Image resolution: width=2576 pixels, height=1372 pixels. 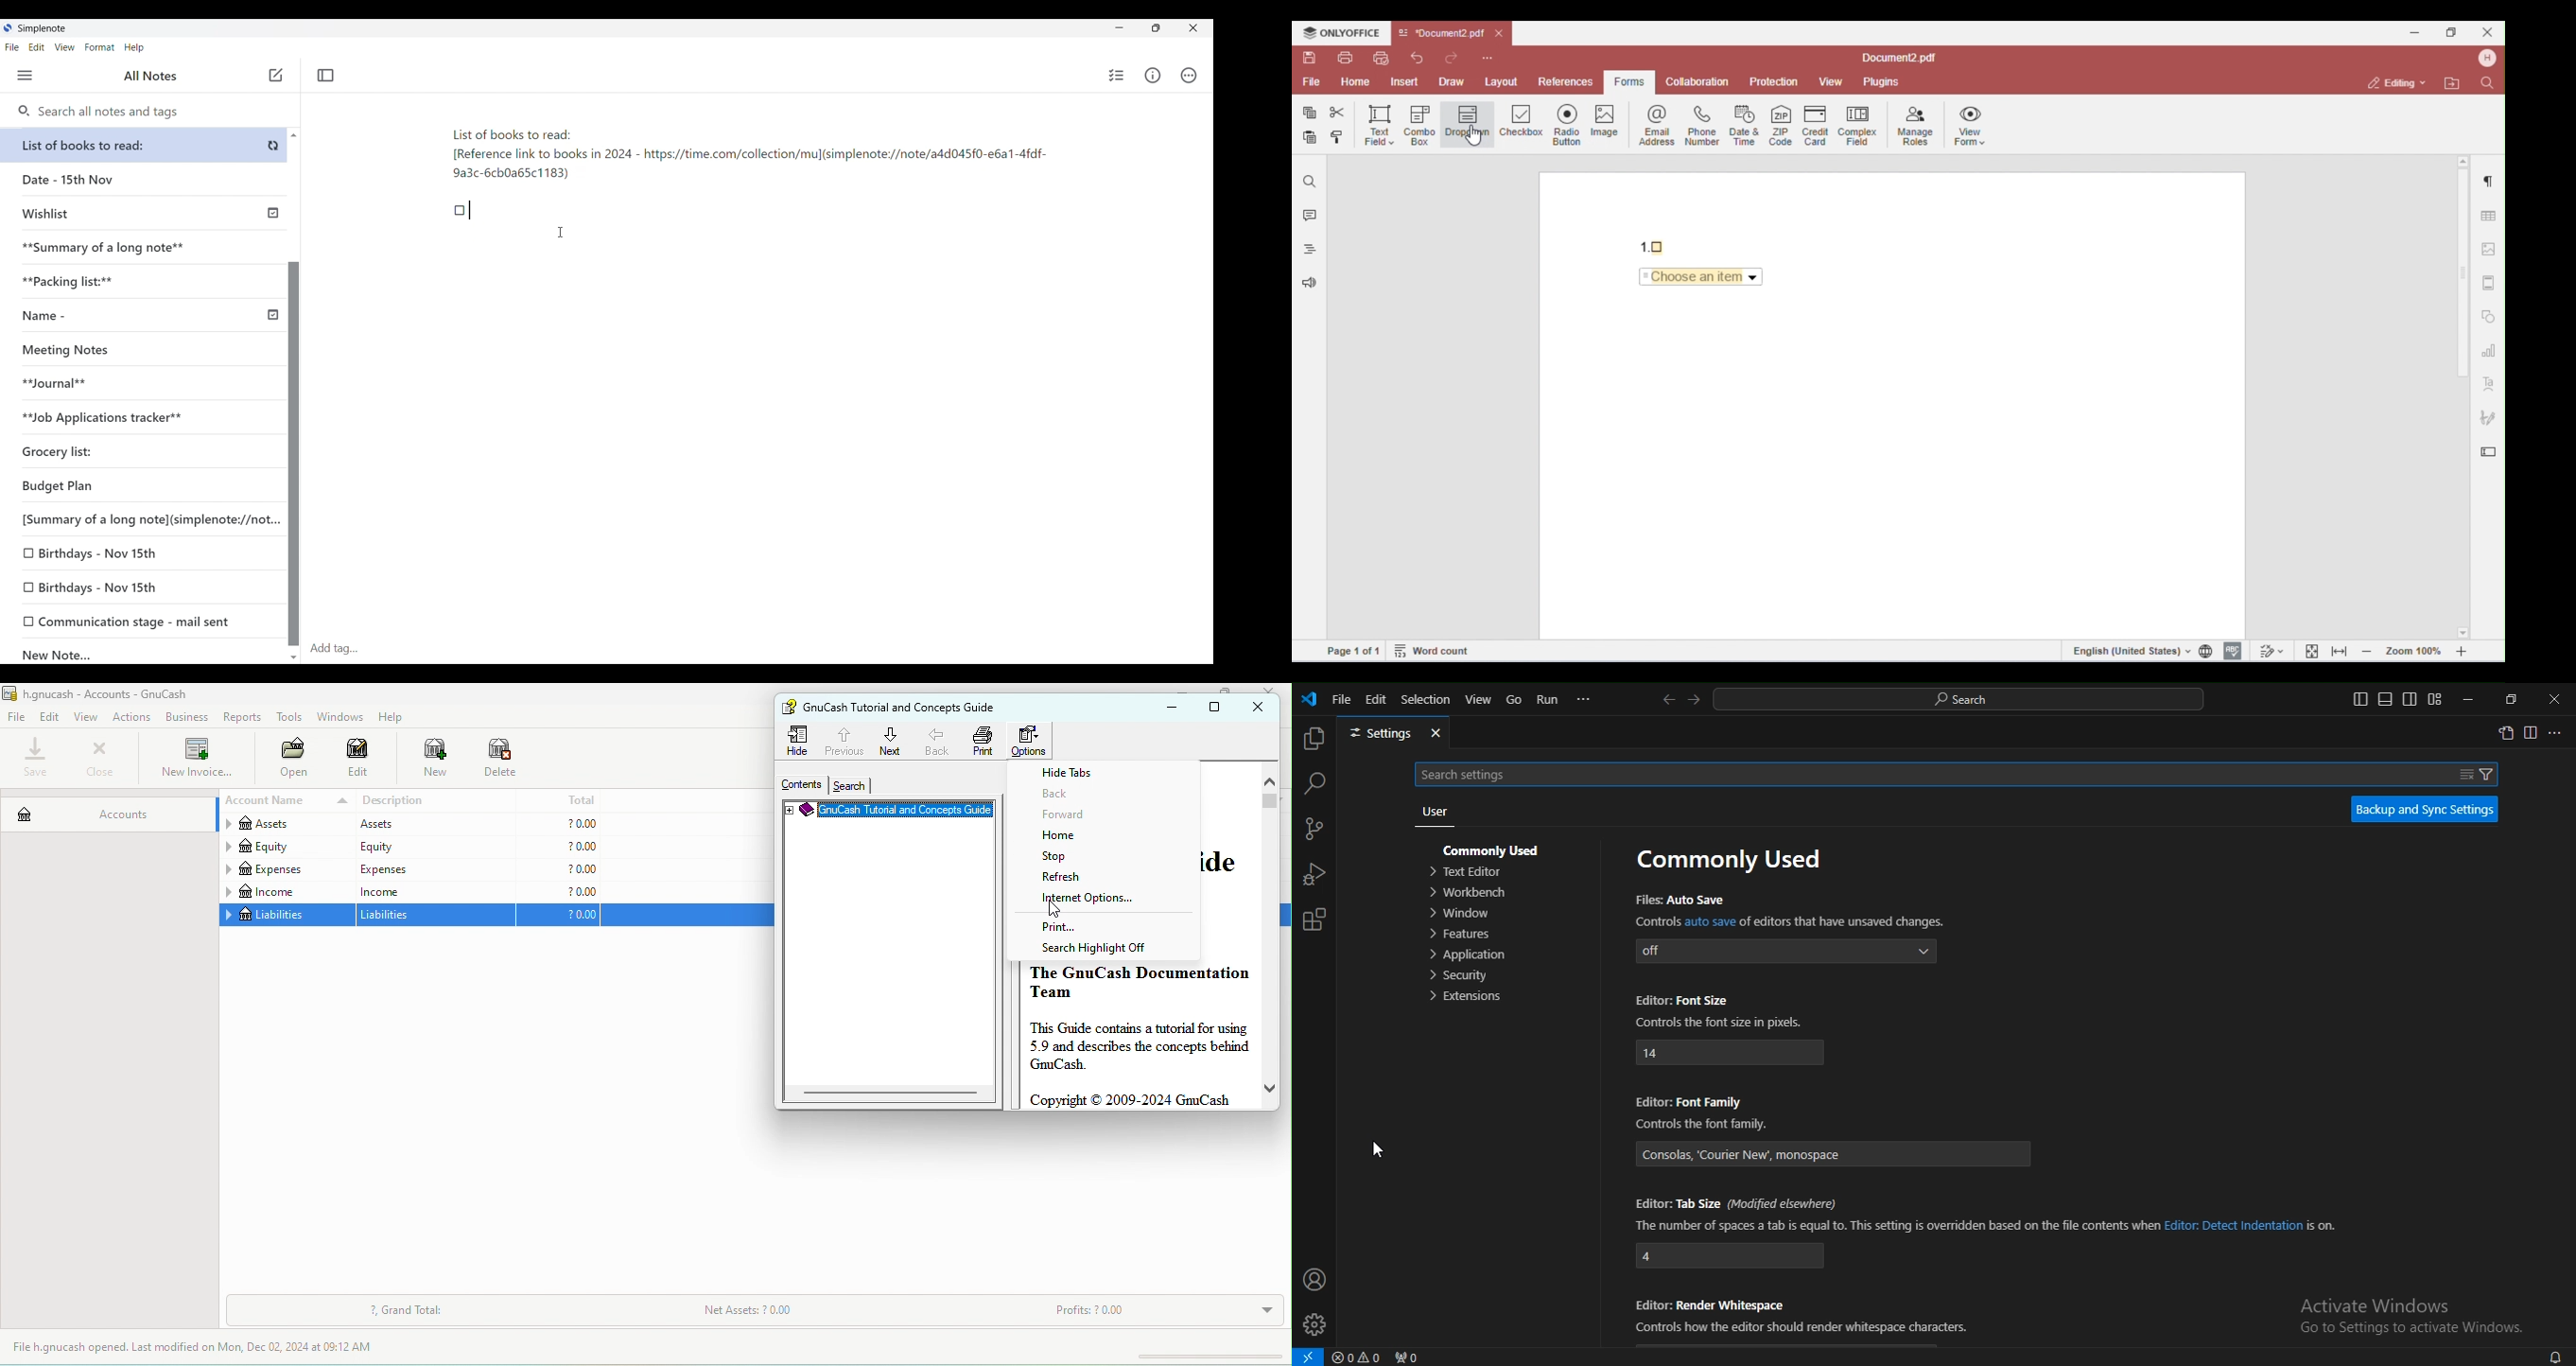 I want to click on Birthdays - Nov 15th, so click(x=143, y=554).